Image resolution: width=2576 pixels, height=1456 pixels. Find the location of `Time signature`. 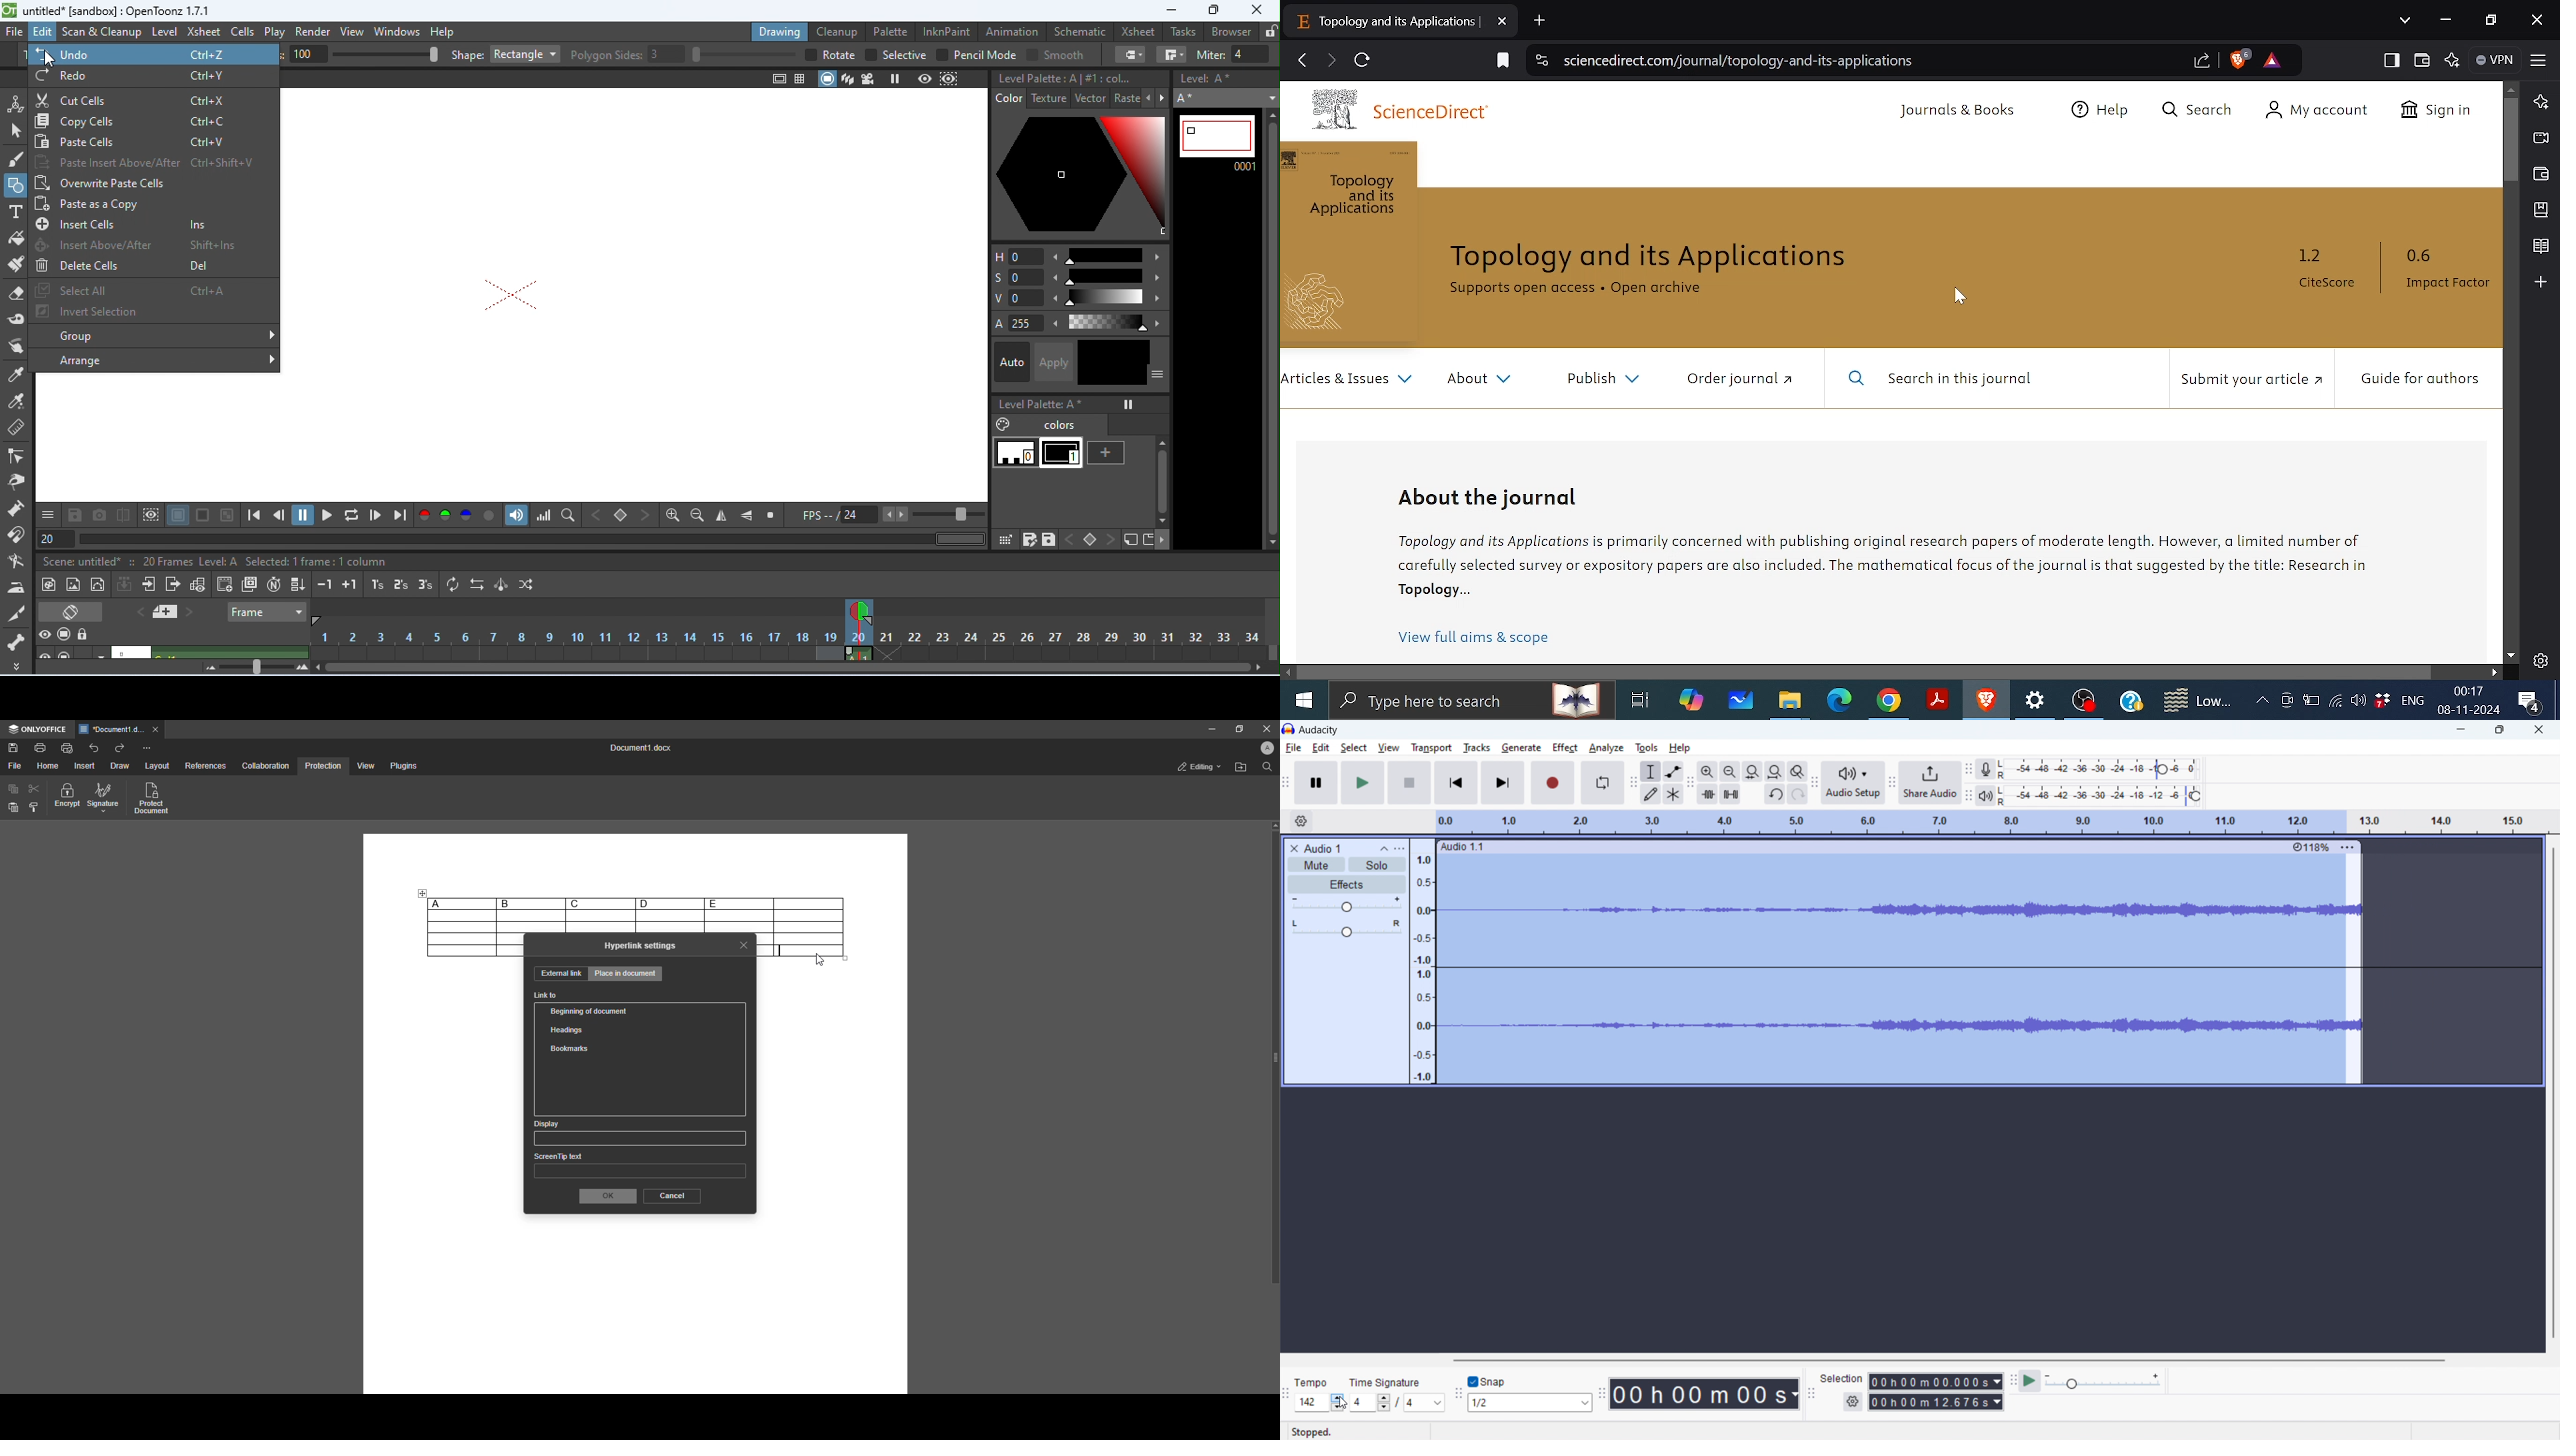

Time signature is located at coordinates (1388, 1382).